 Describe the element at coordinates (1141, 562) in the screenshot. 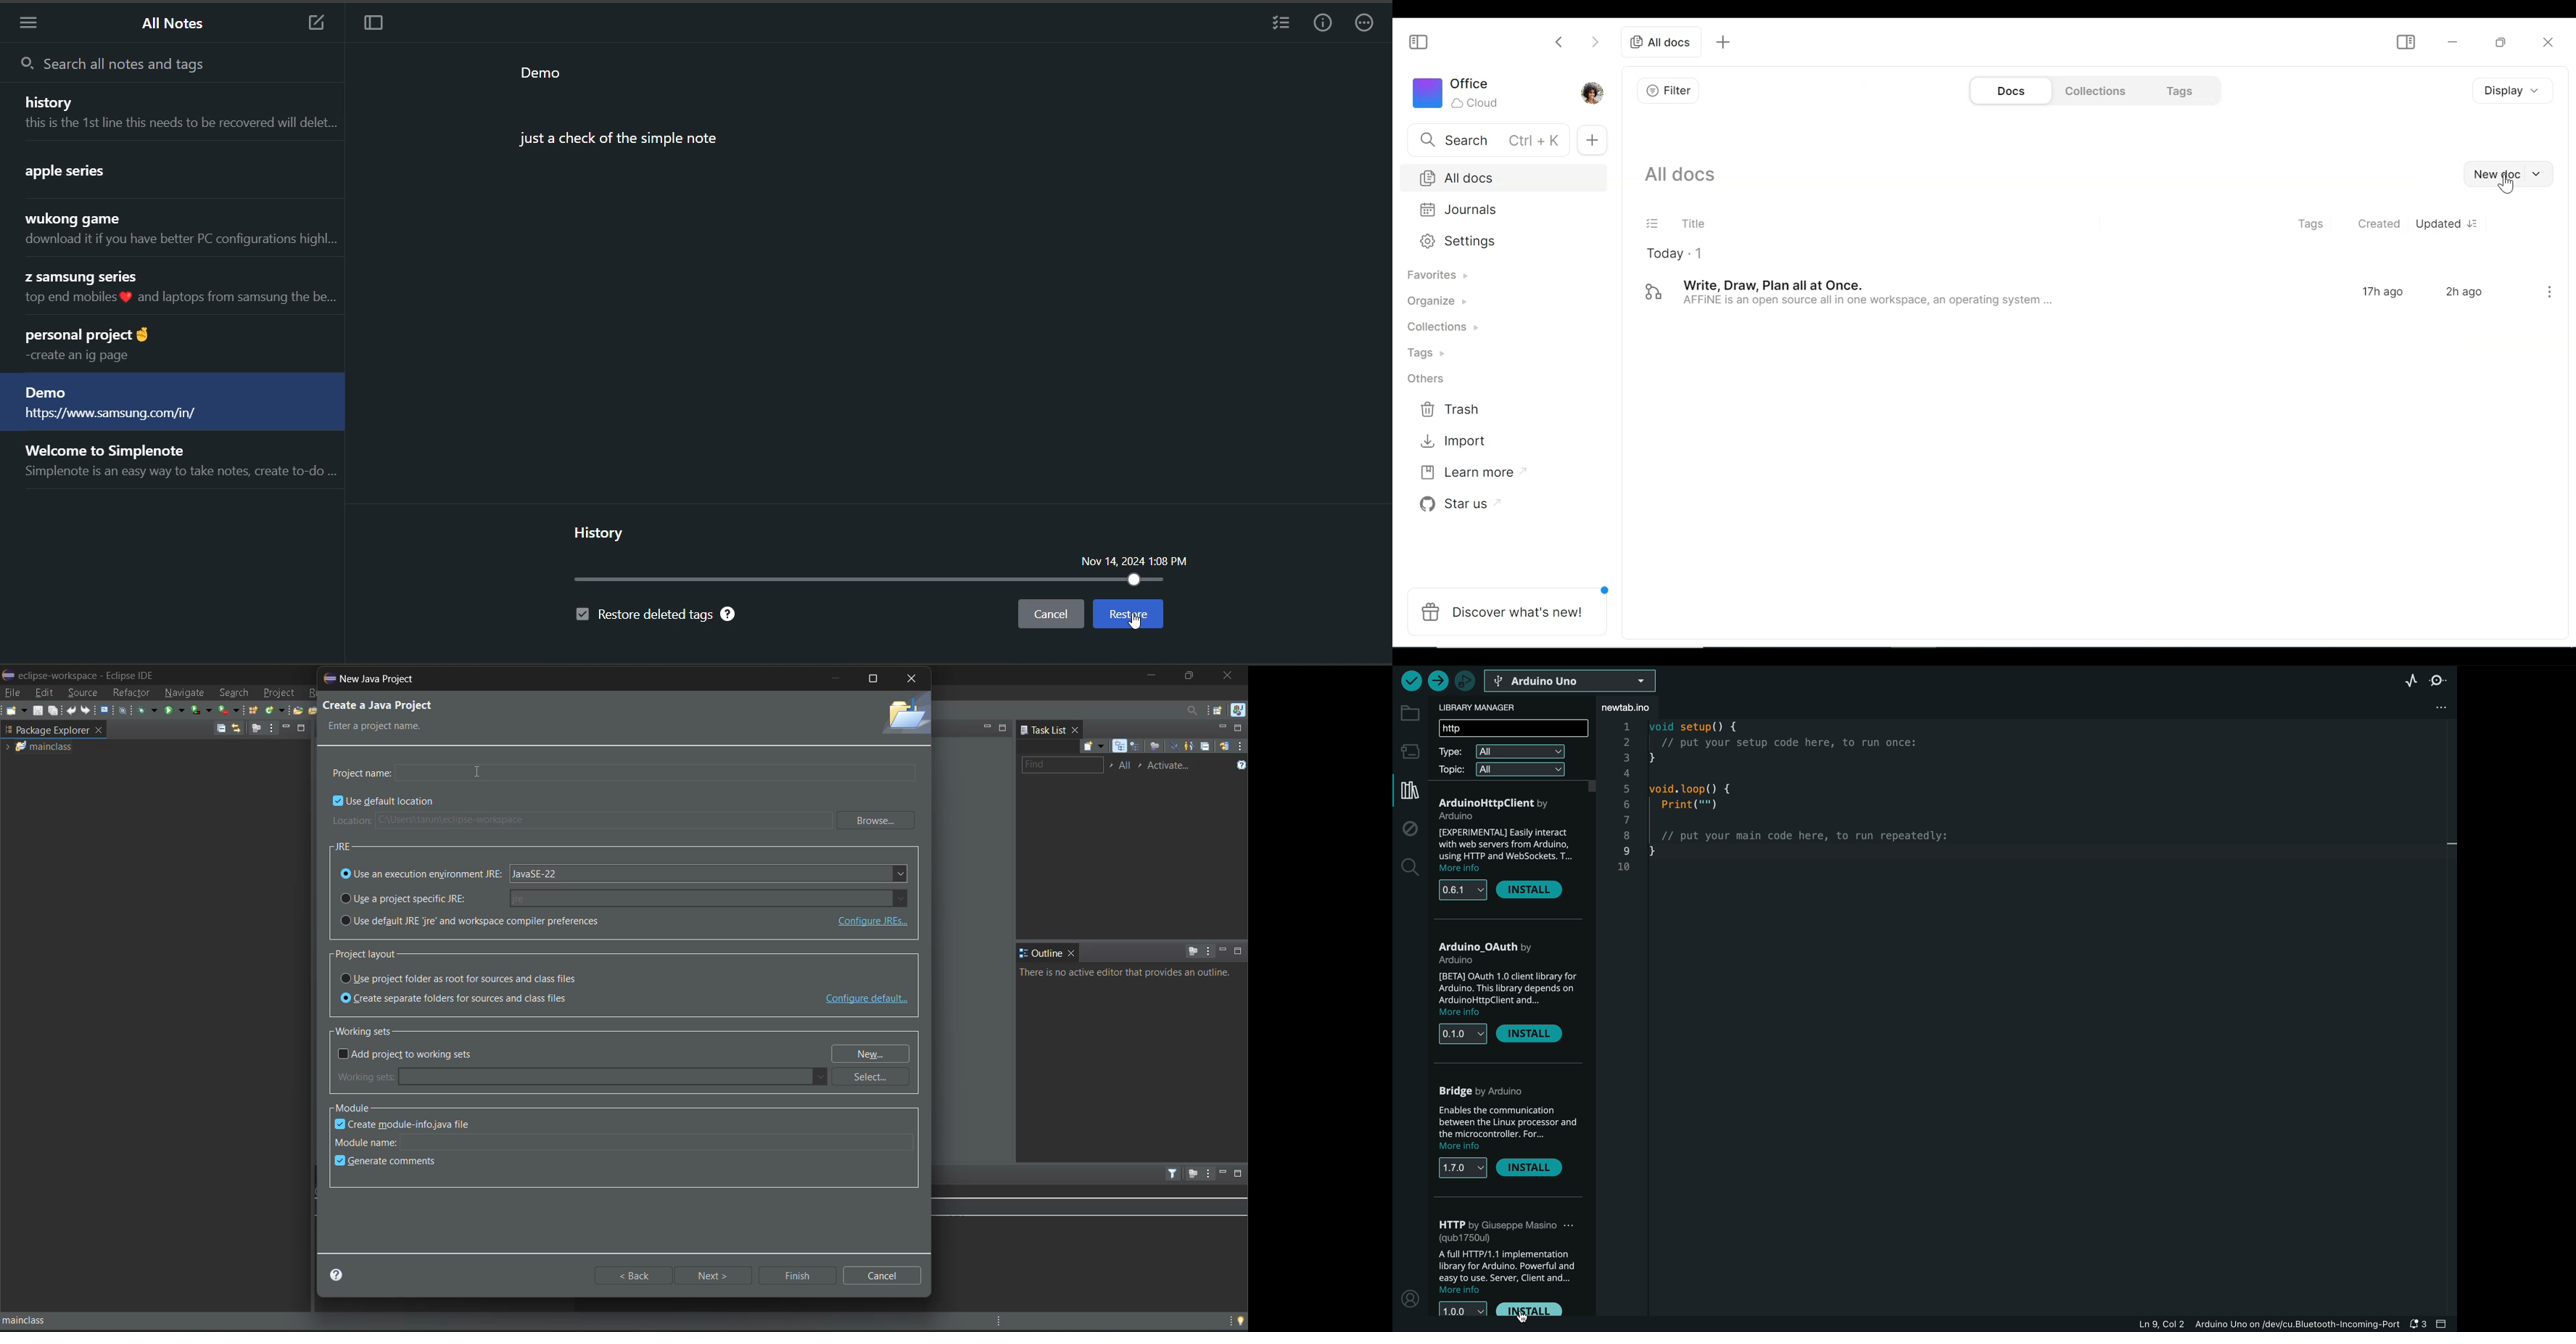

I see `timestamp` at that location.